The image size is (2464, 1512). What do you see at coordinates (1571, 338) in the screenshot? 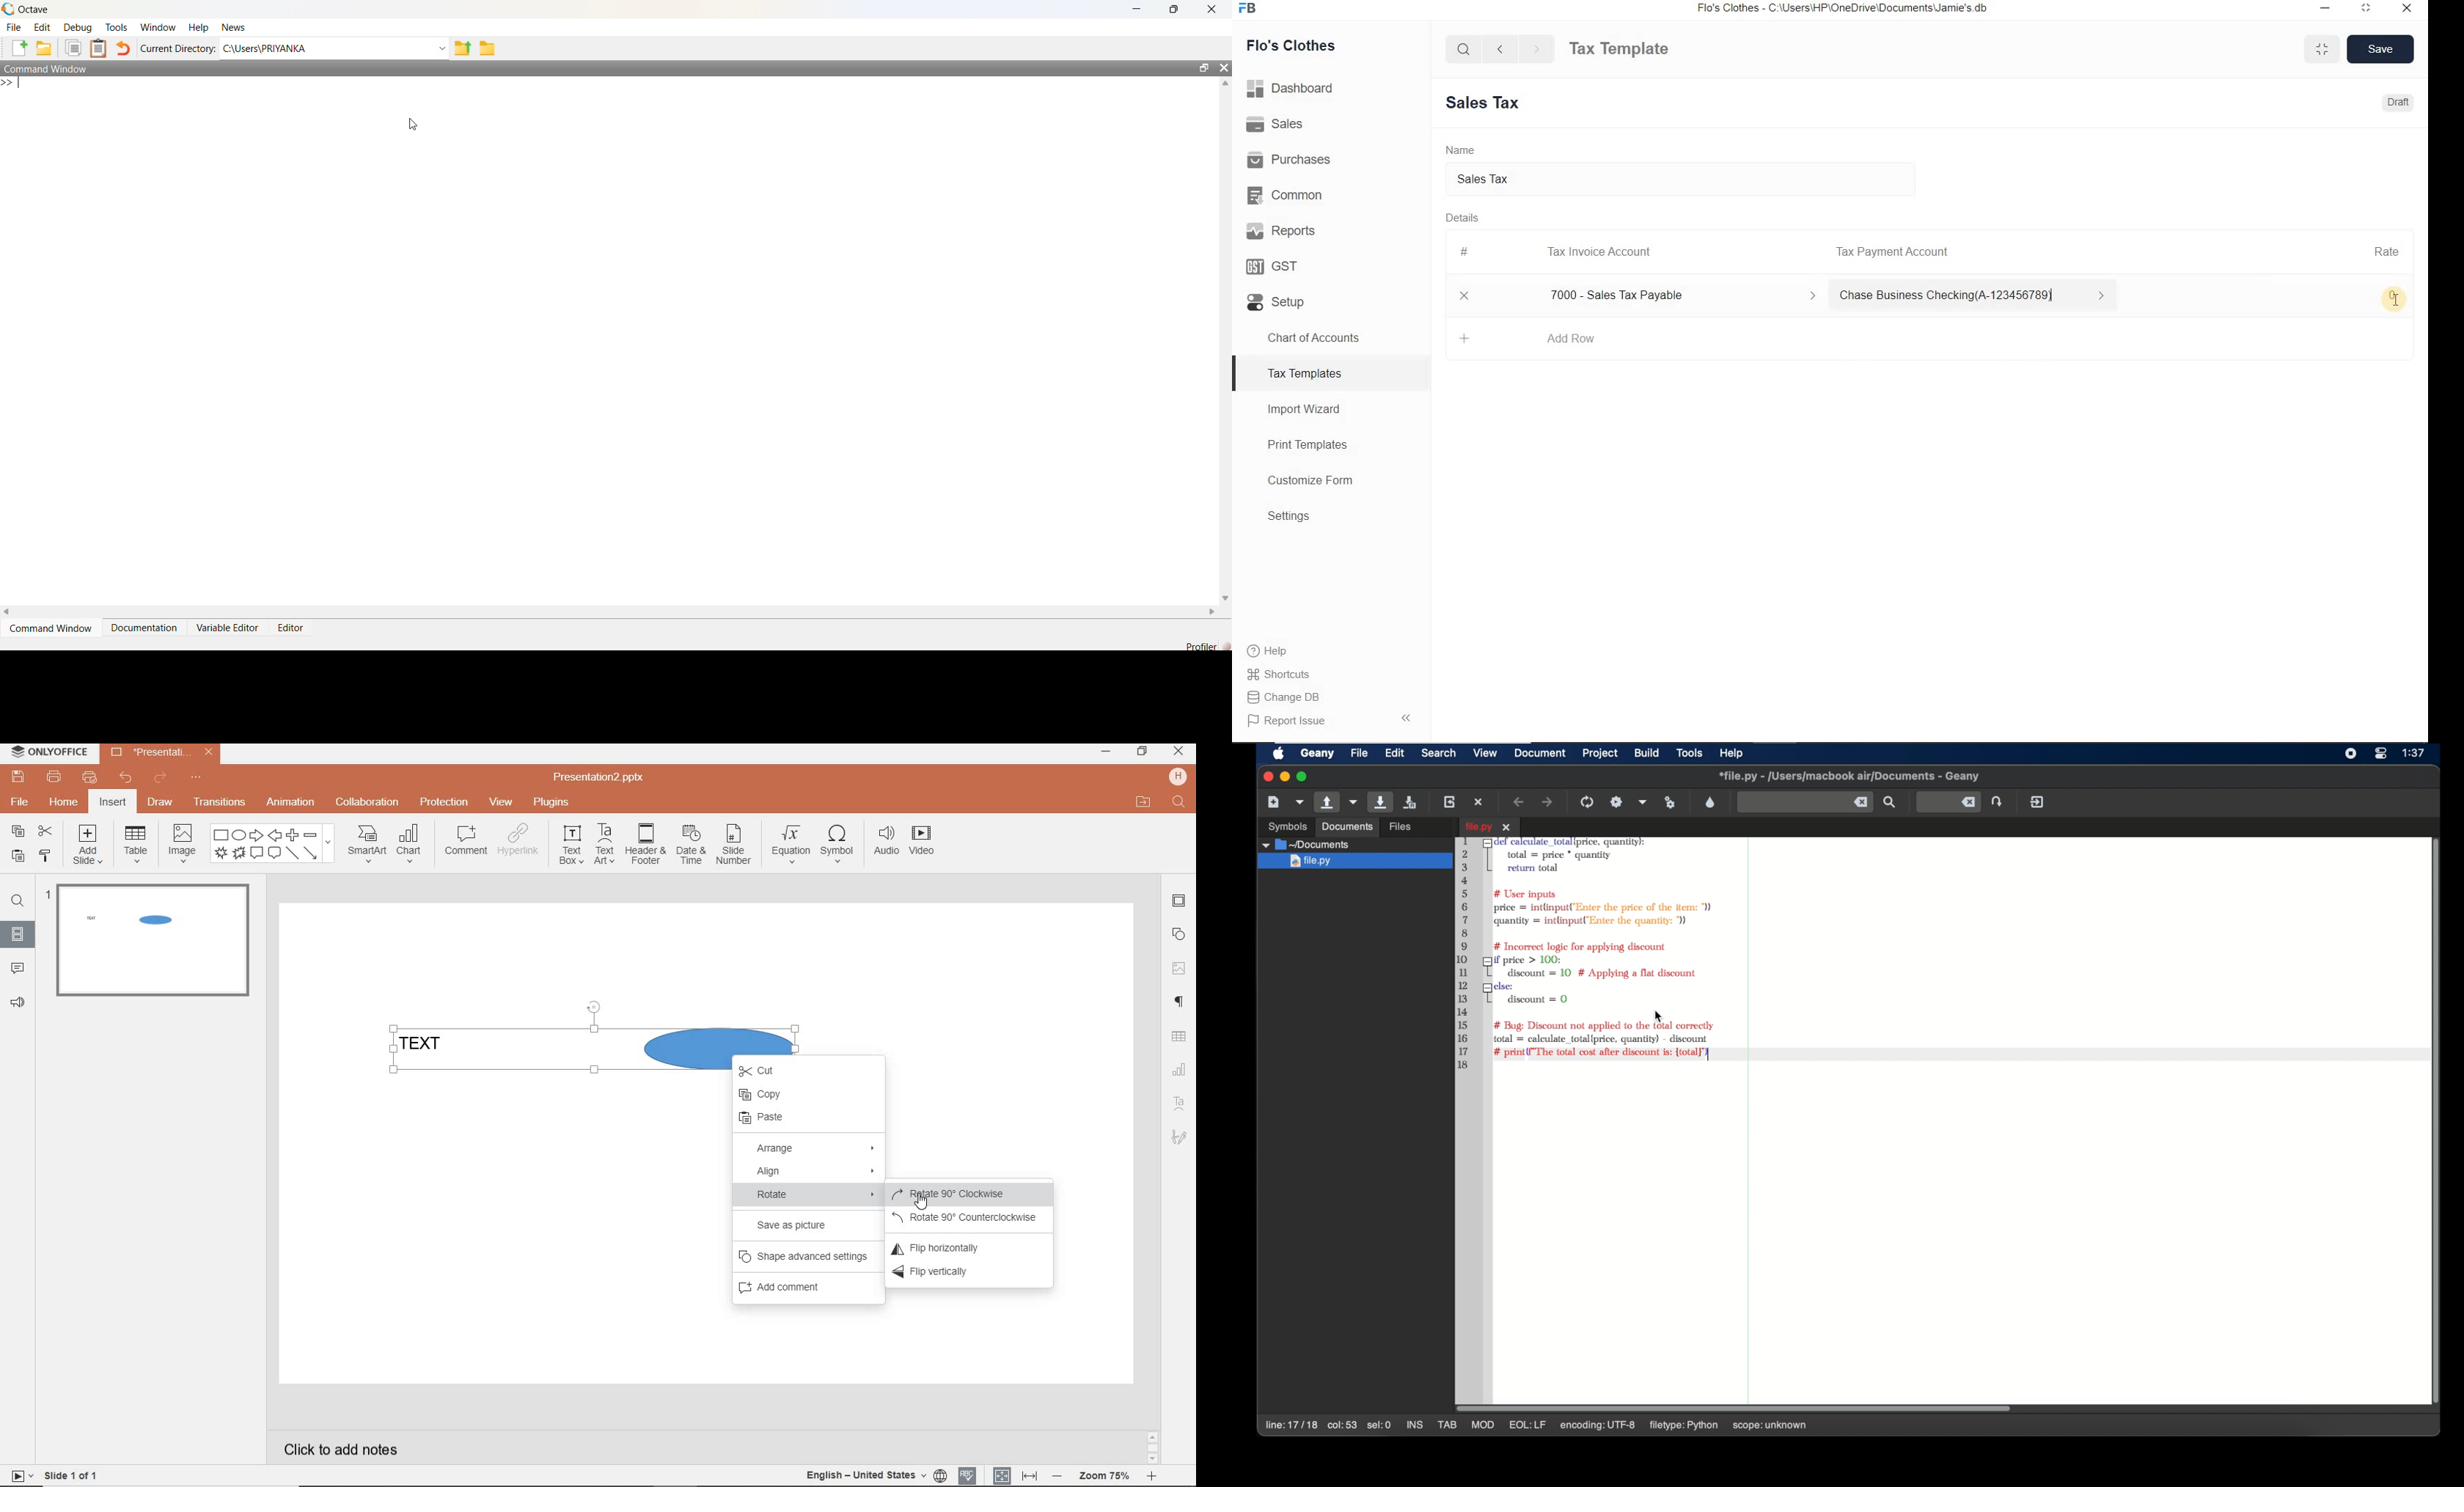
I see `Add Row` at bounding box center [1571, 338].